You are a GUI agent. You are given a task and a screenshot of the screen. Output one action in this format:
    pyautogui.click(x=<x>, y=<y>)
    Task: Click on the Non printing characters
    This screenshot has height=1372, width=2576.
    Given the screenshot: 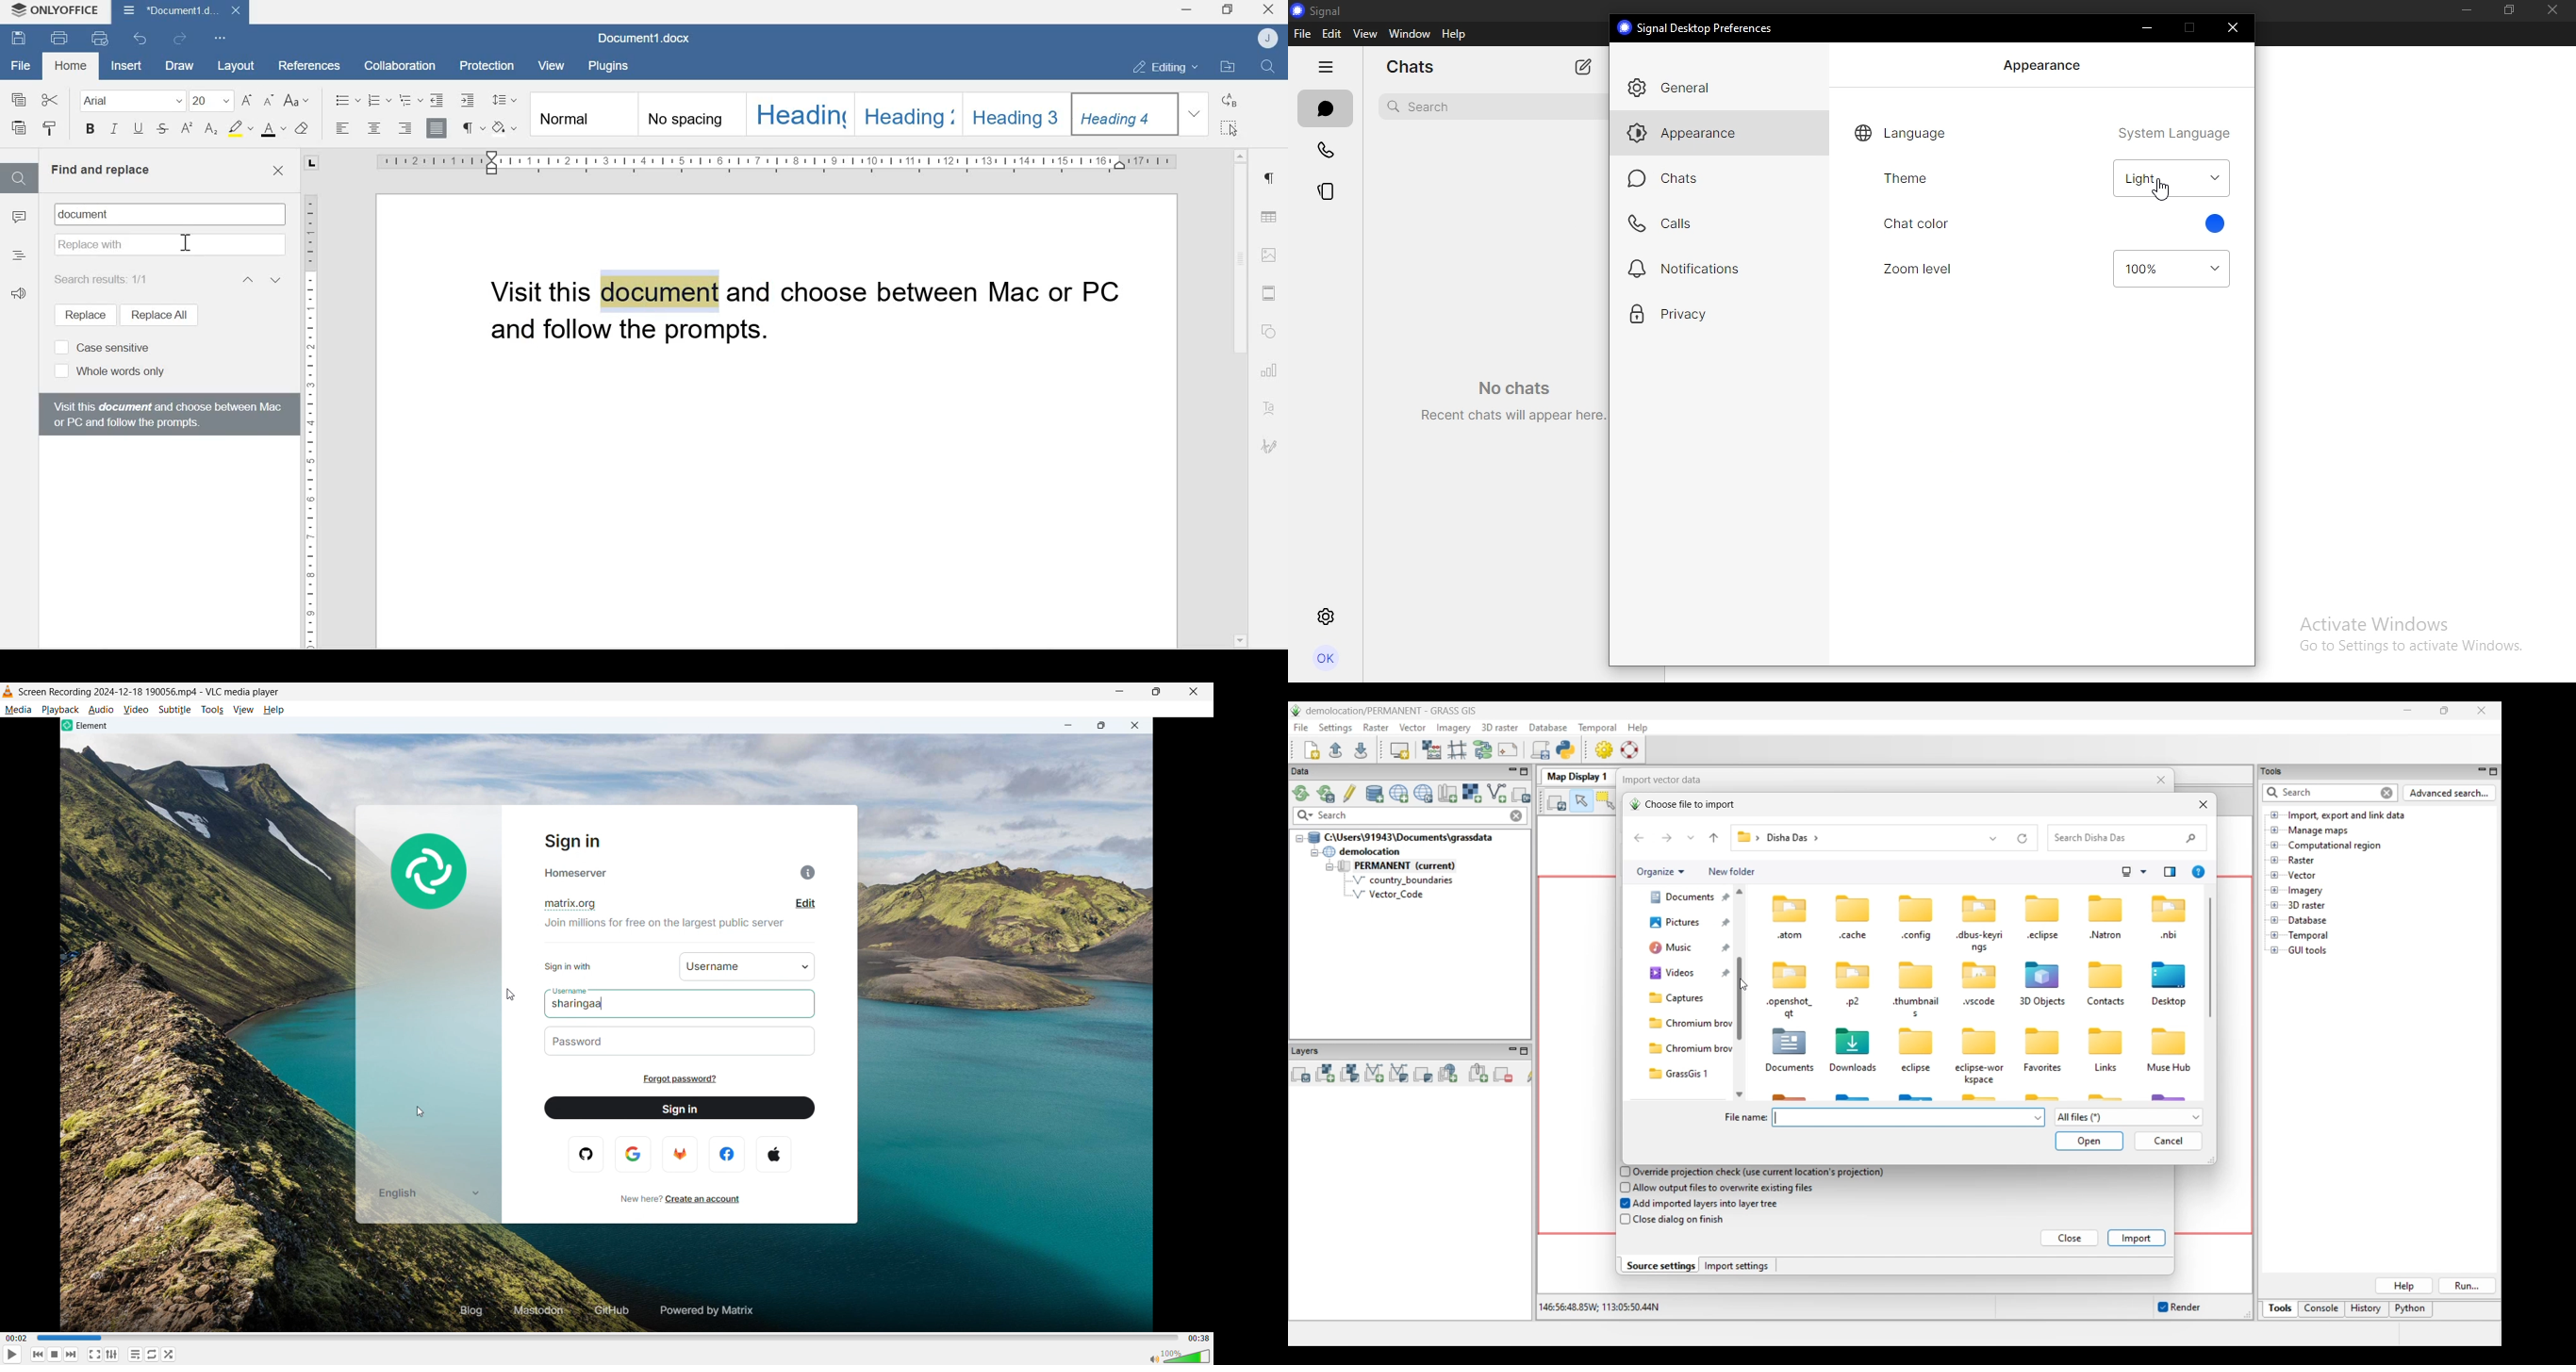 What is the action you would take?
    pyautogui.click(x=472, y=128)
    